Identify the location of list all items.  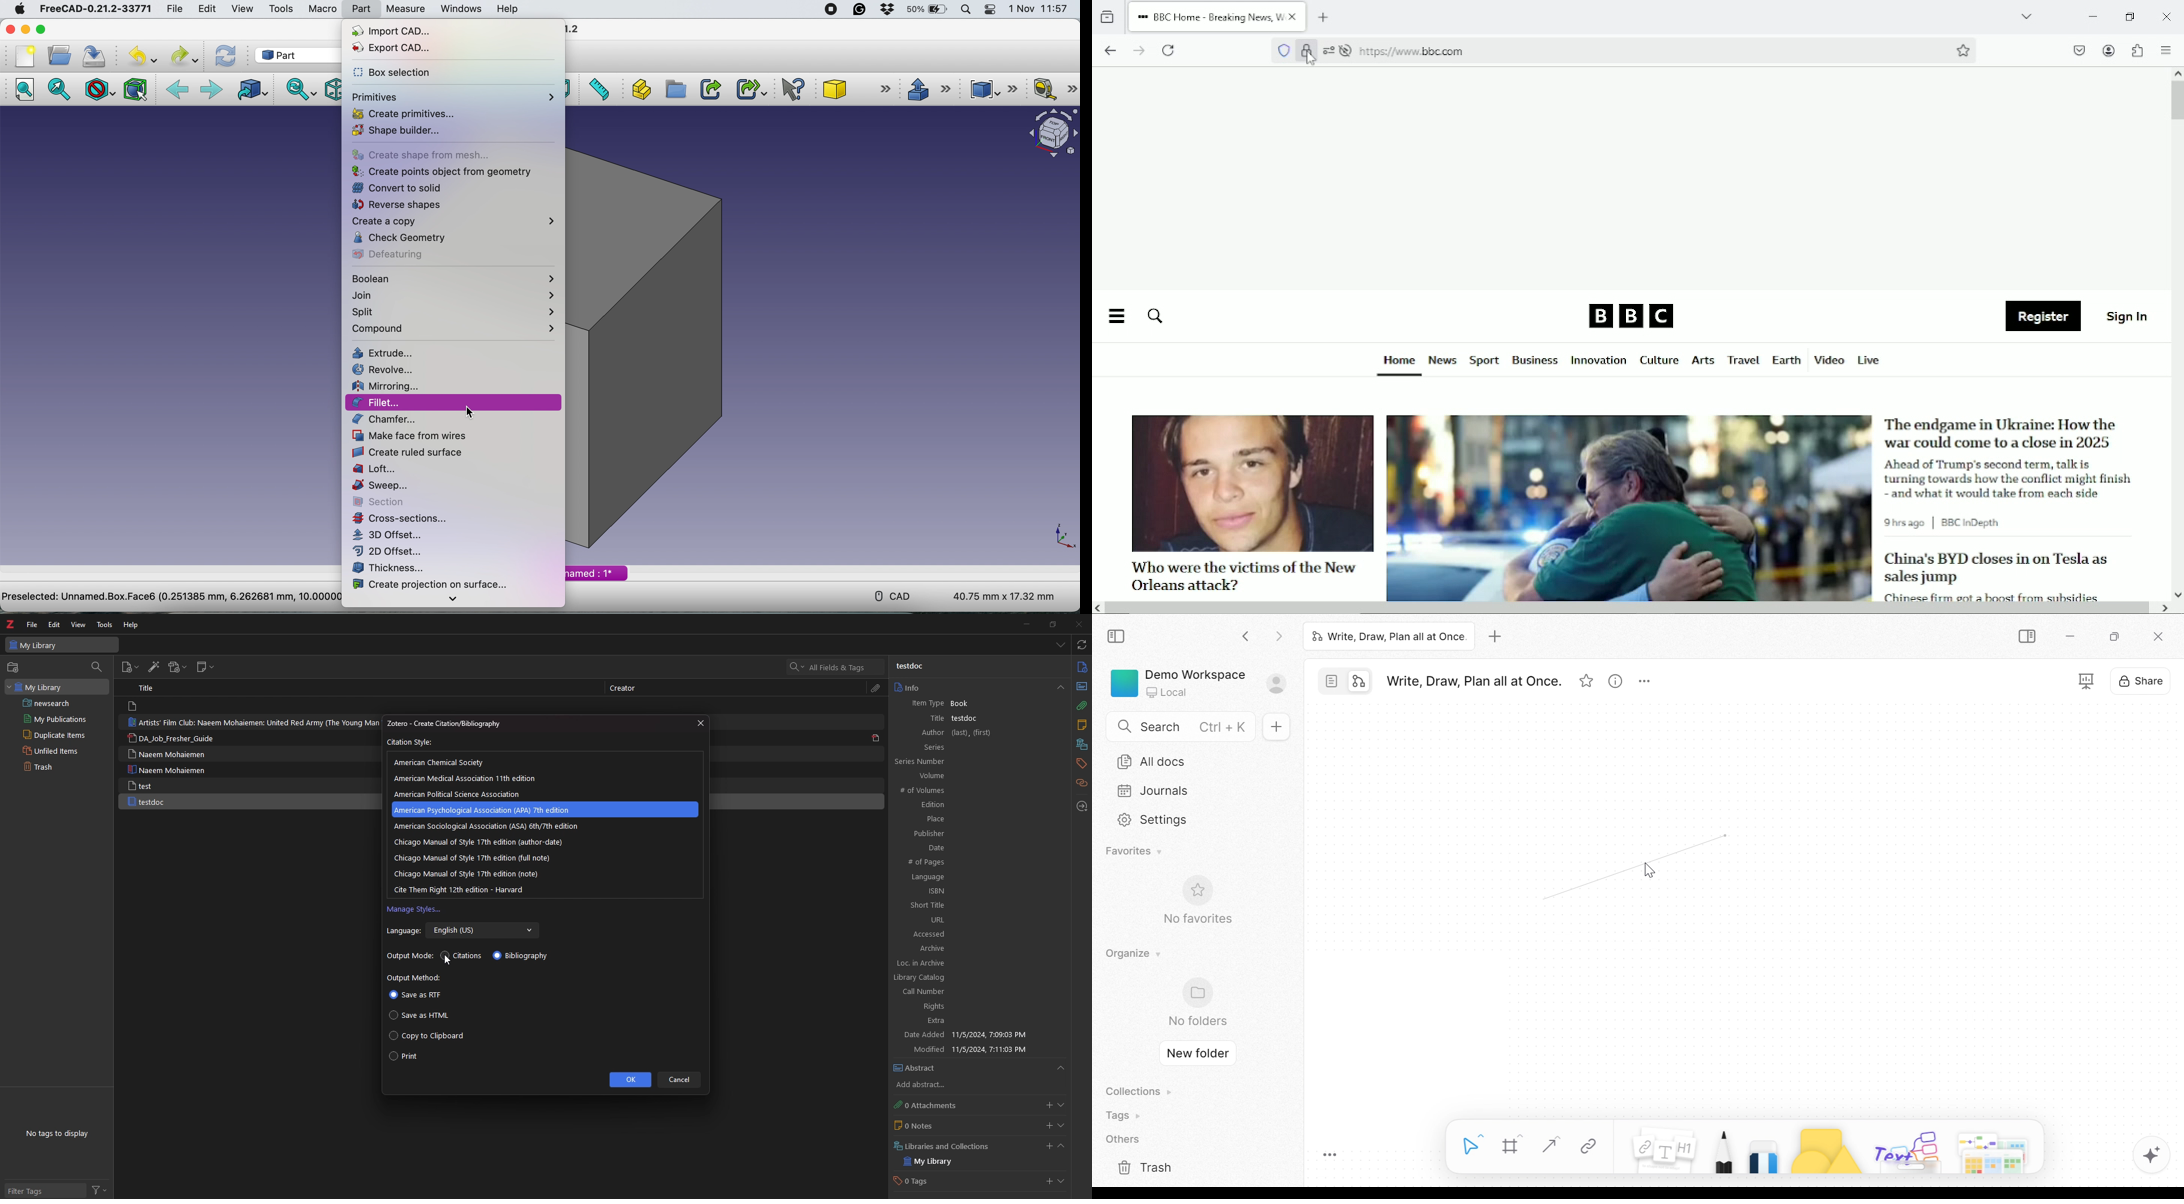
(1061, 645).